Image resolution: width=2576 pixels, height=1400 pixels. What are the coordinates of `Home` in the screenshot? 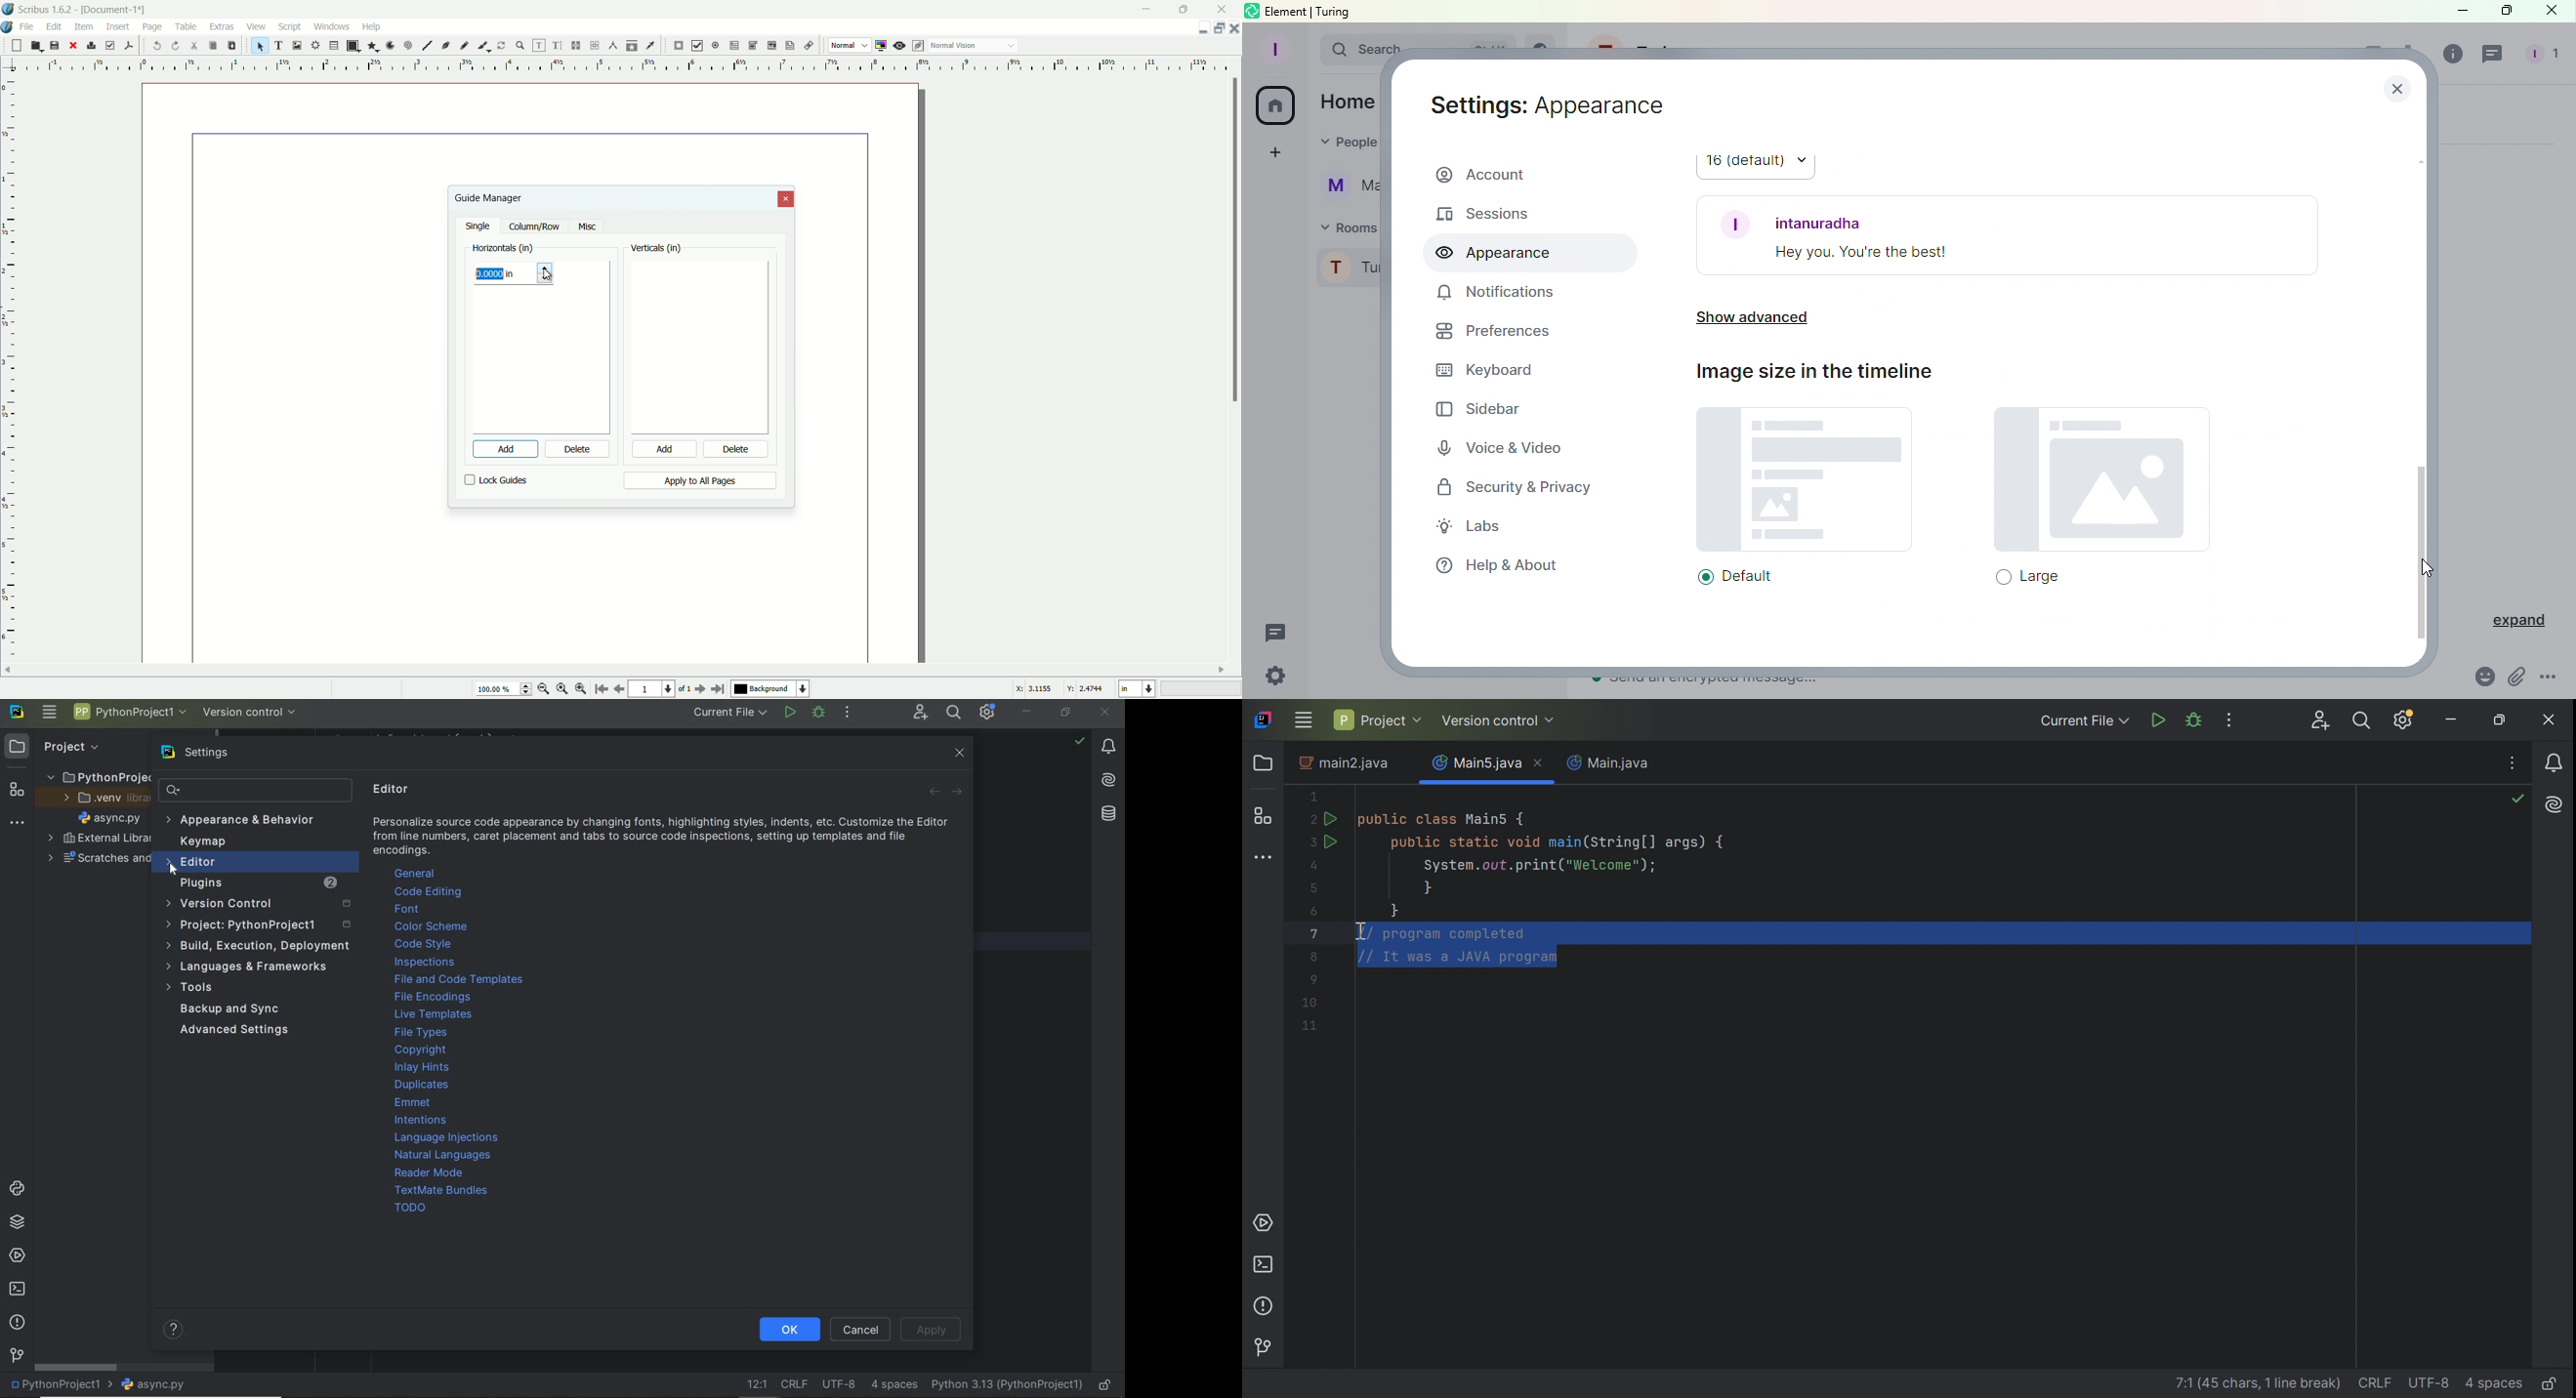 It's located at (1278, 107).